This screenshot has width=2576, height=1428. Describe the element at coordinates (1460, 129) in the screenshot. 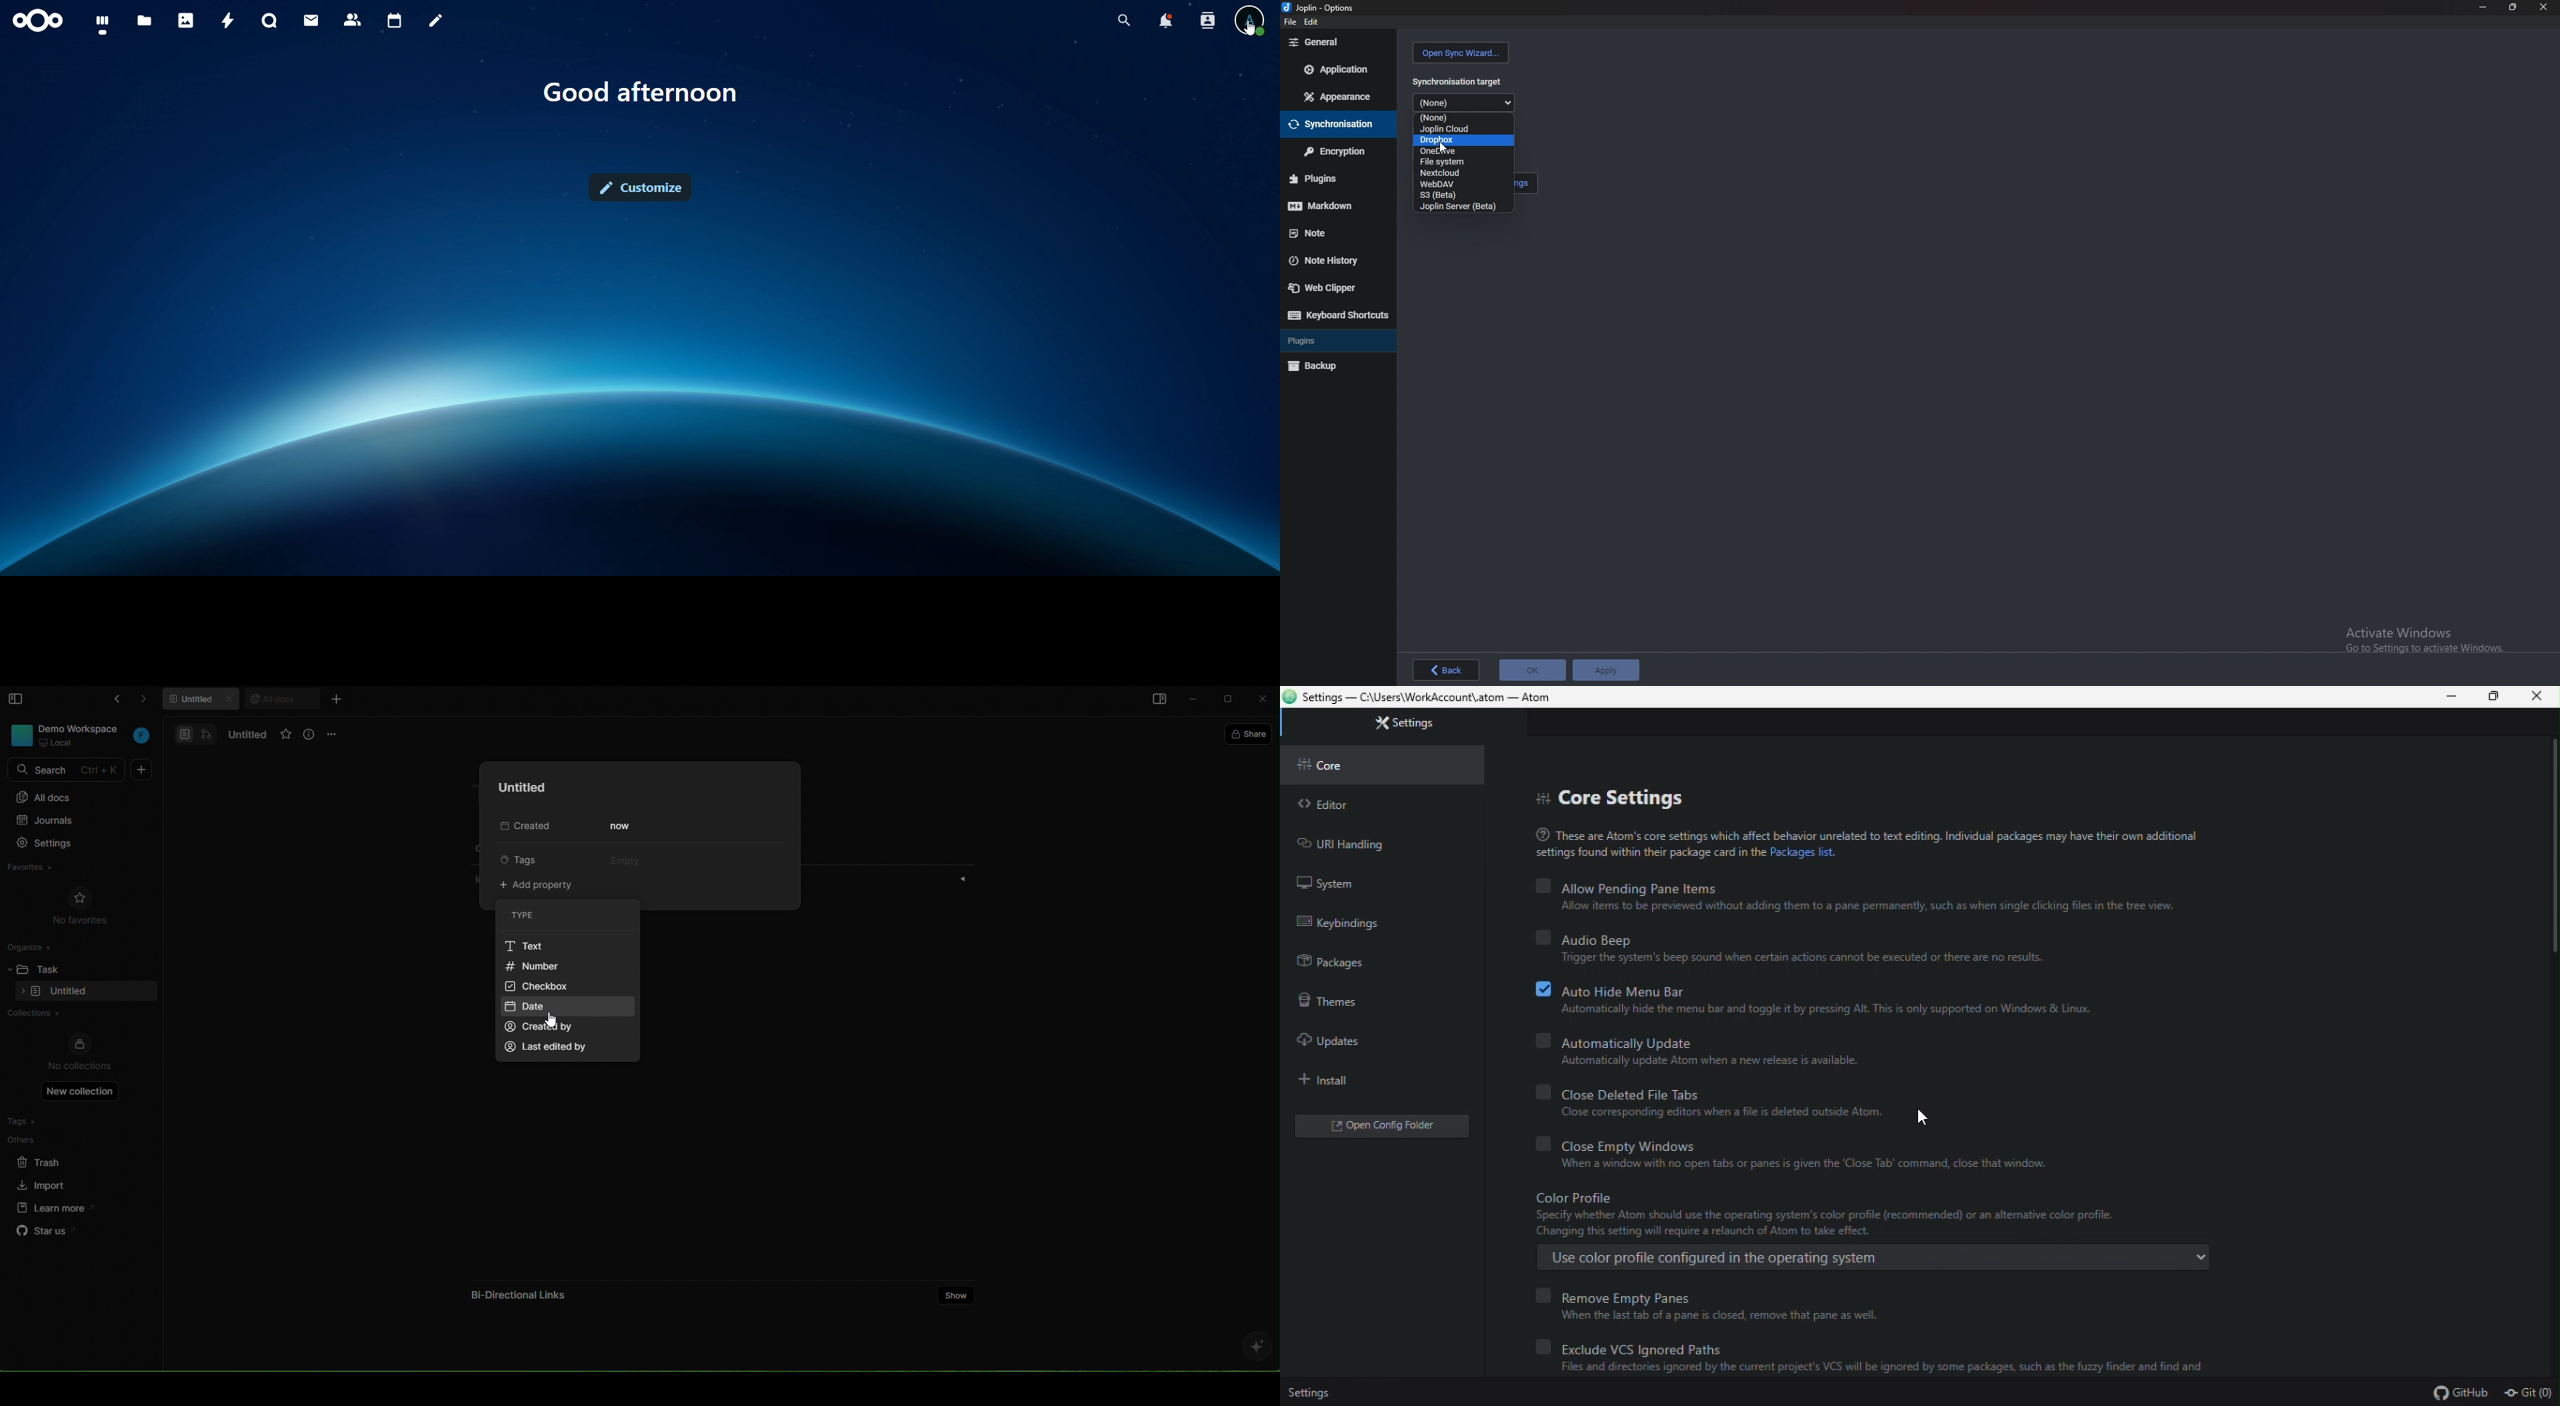

I see `joplin cloud` at that location.